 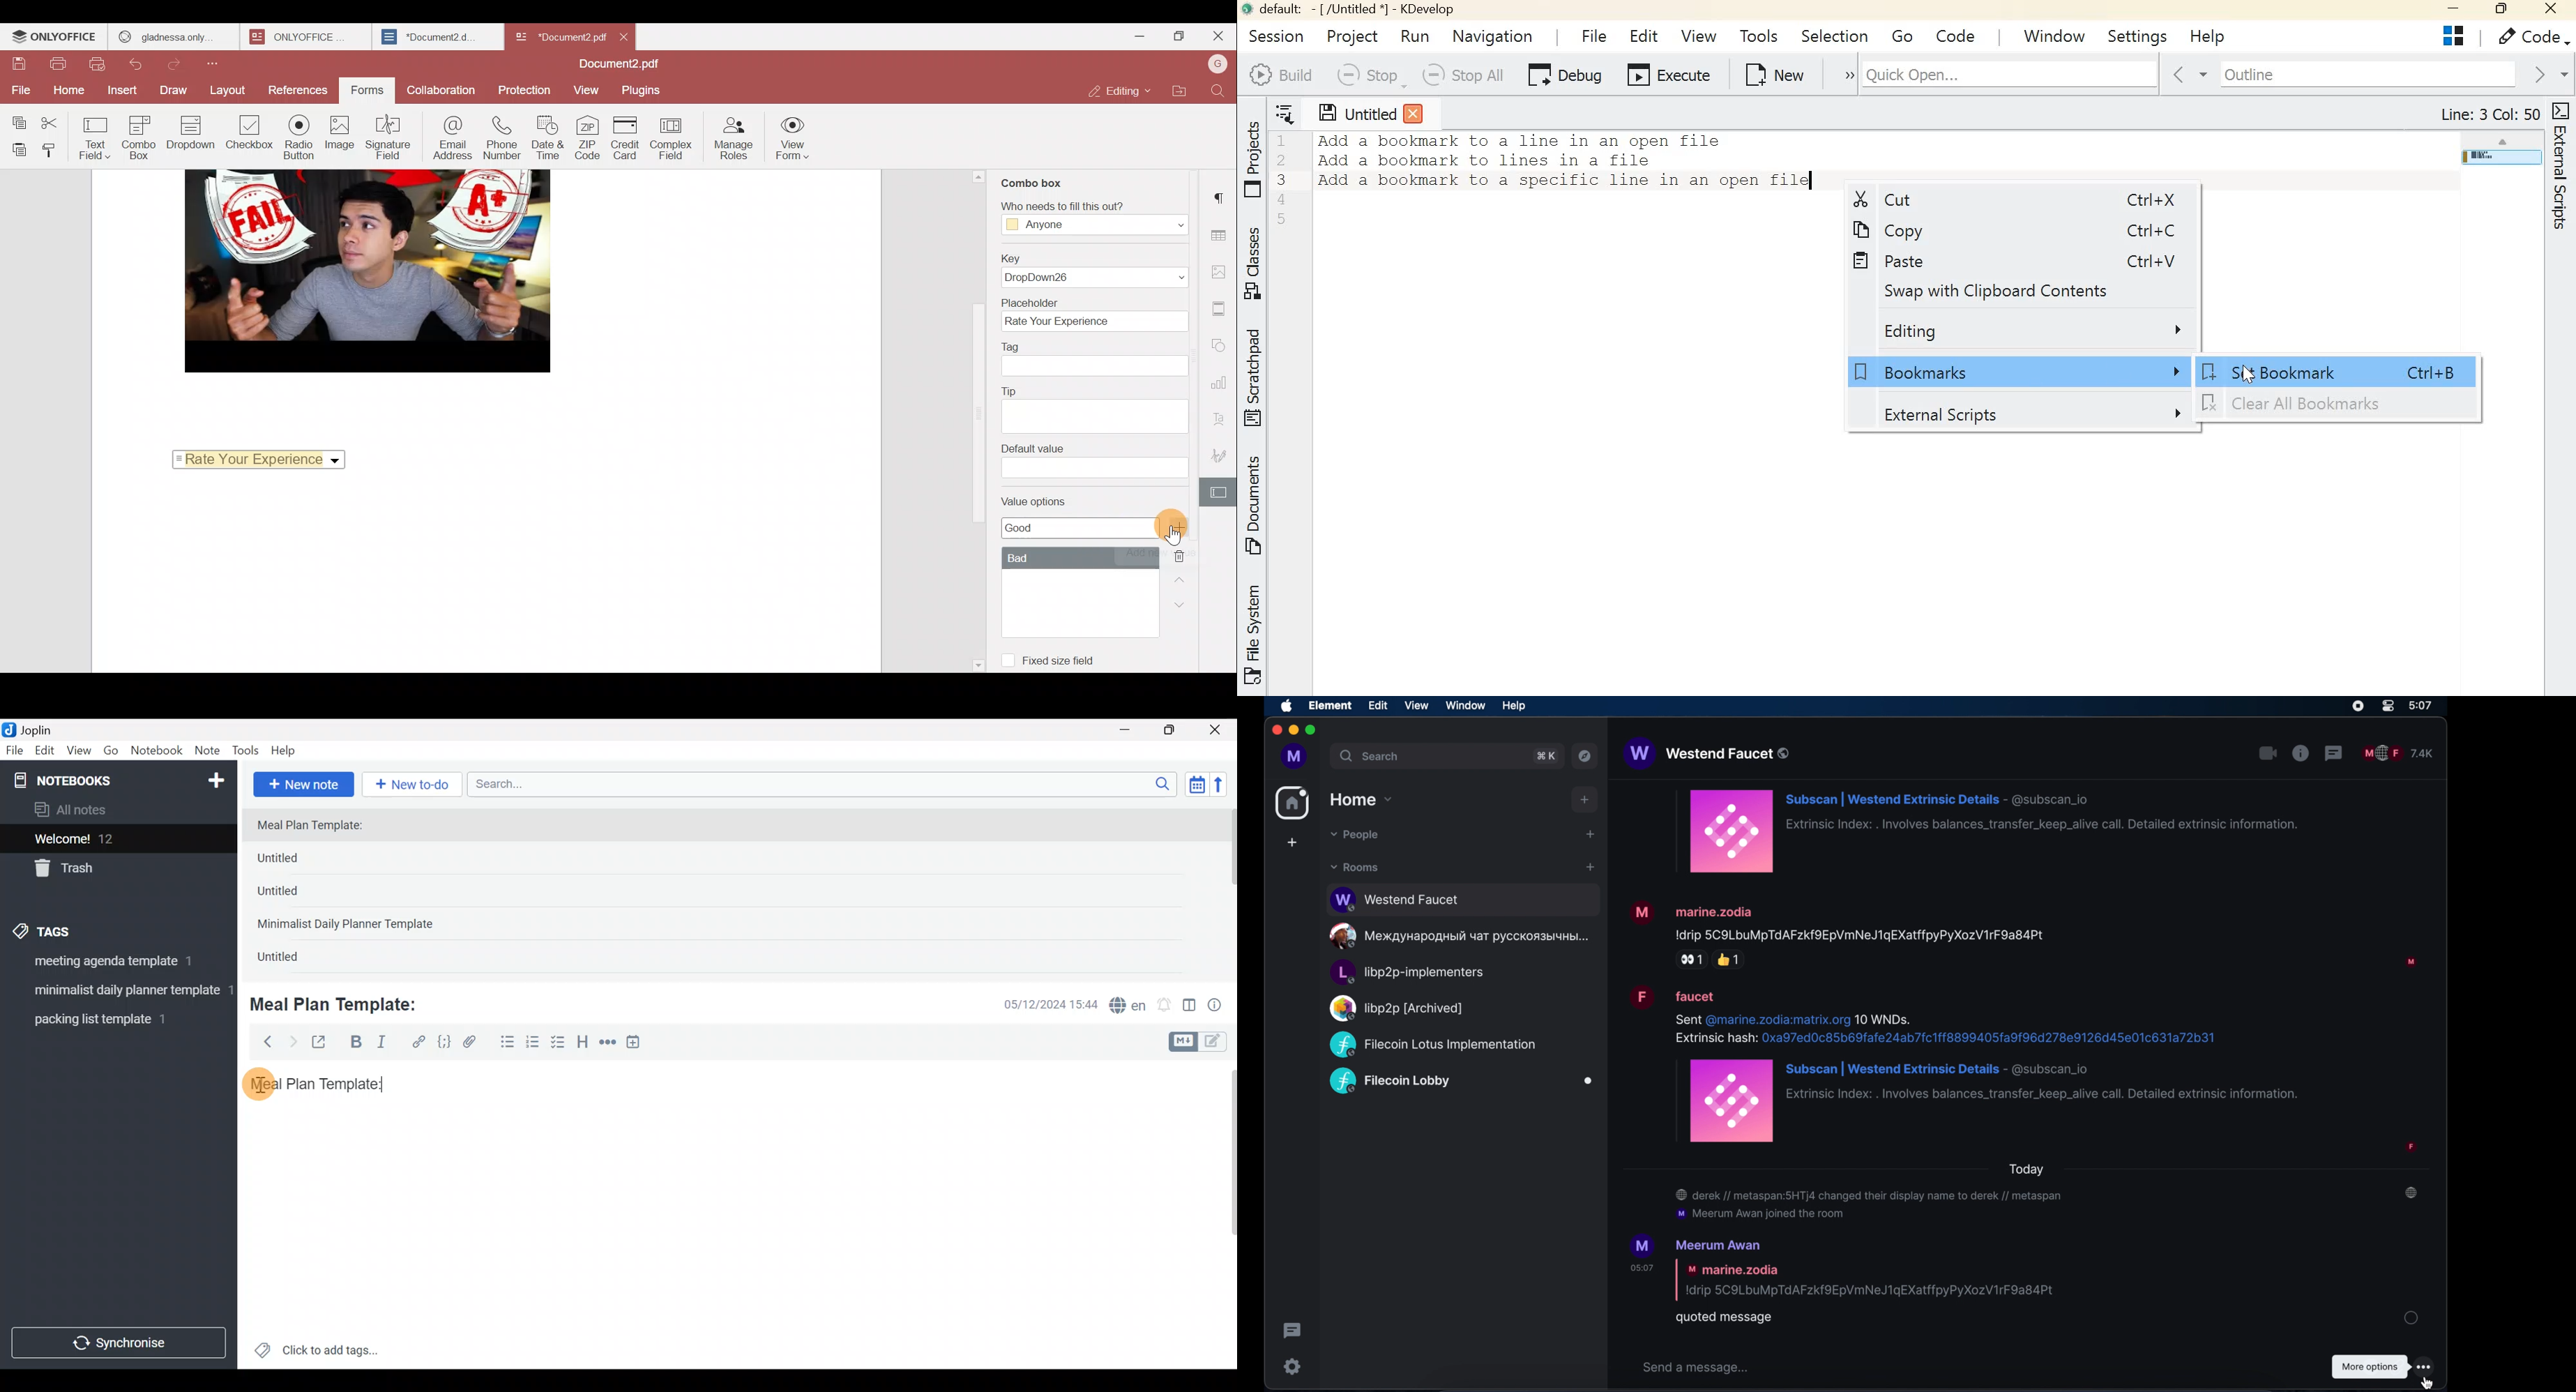 I want to click on Find, so click(x=1218, y=93).